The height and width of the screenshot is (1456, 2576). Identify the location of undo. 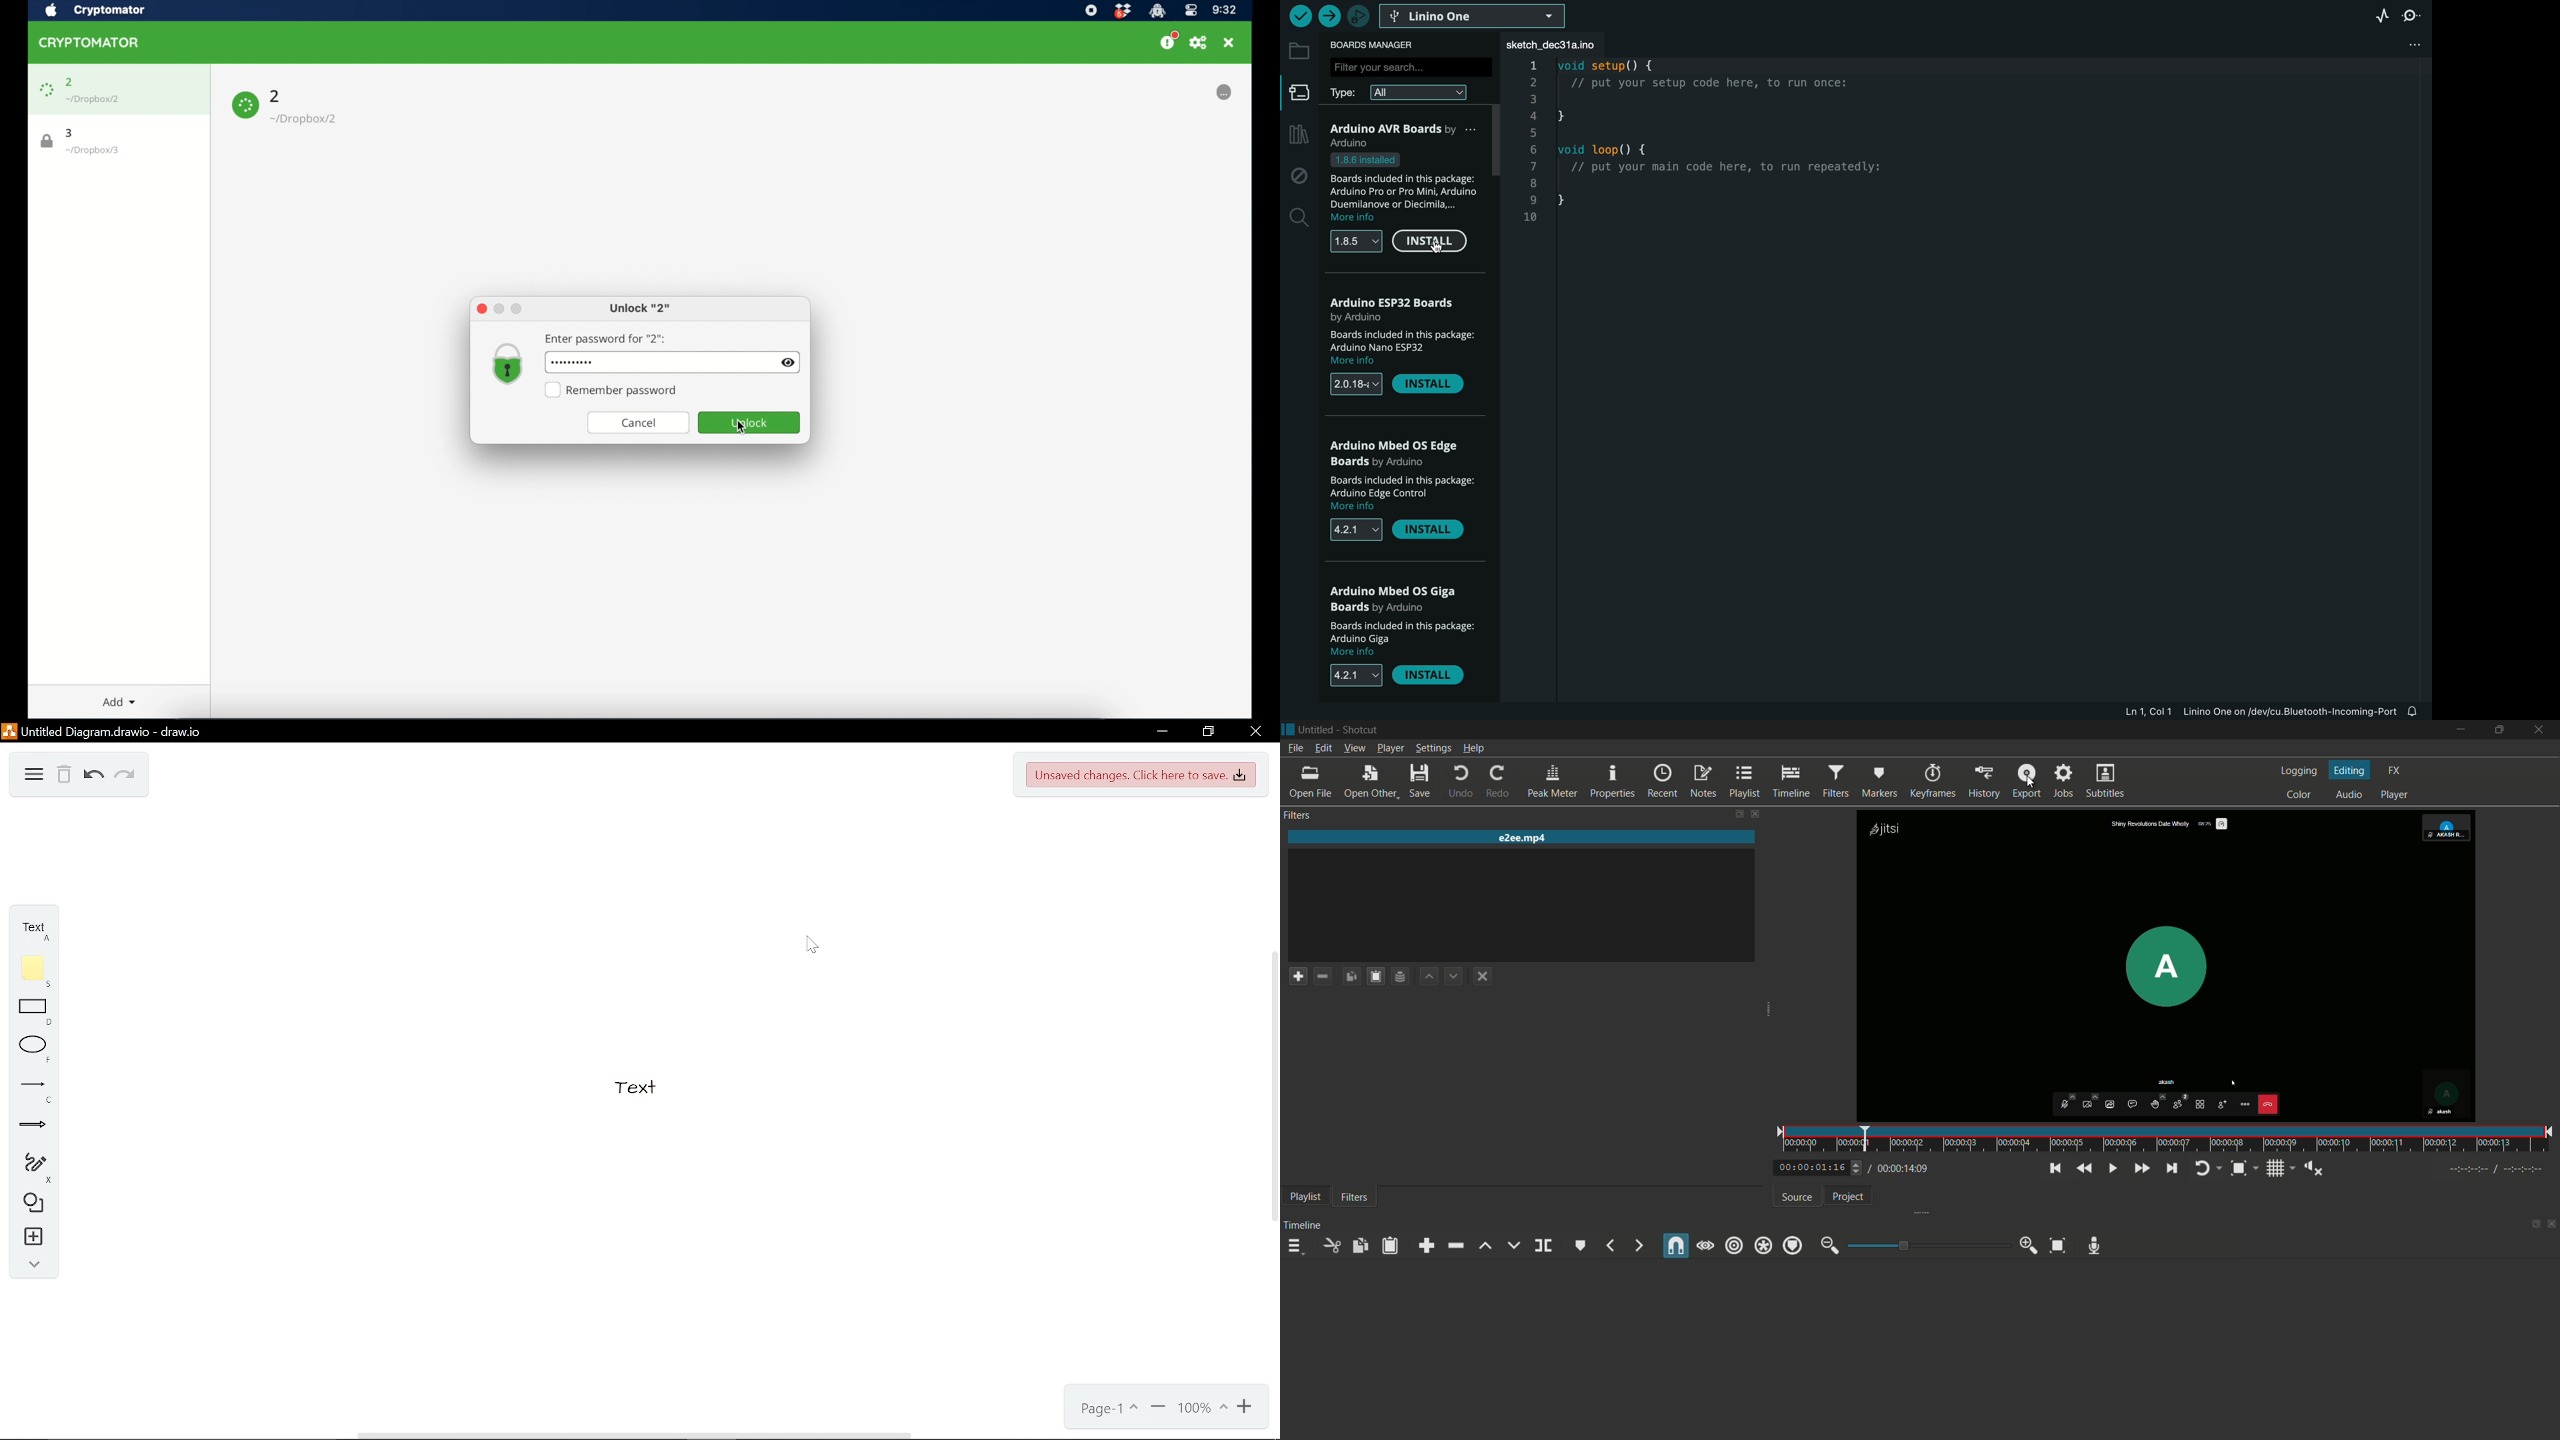
(1461, 782).